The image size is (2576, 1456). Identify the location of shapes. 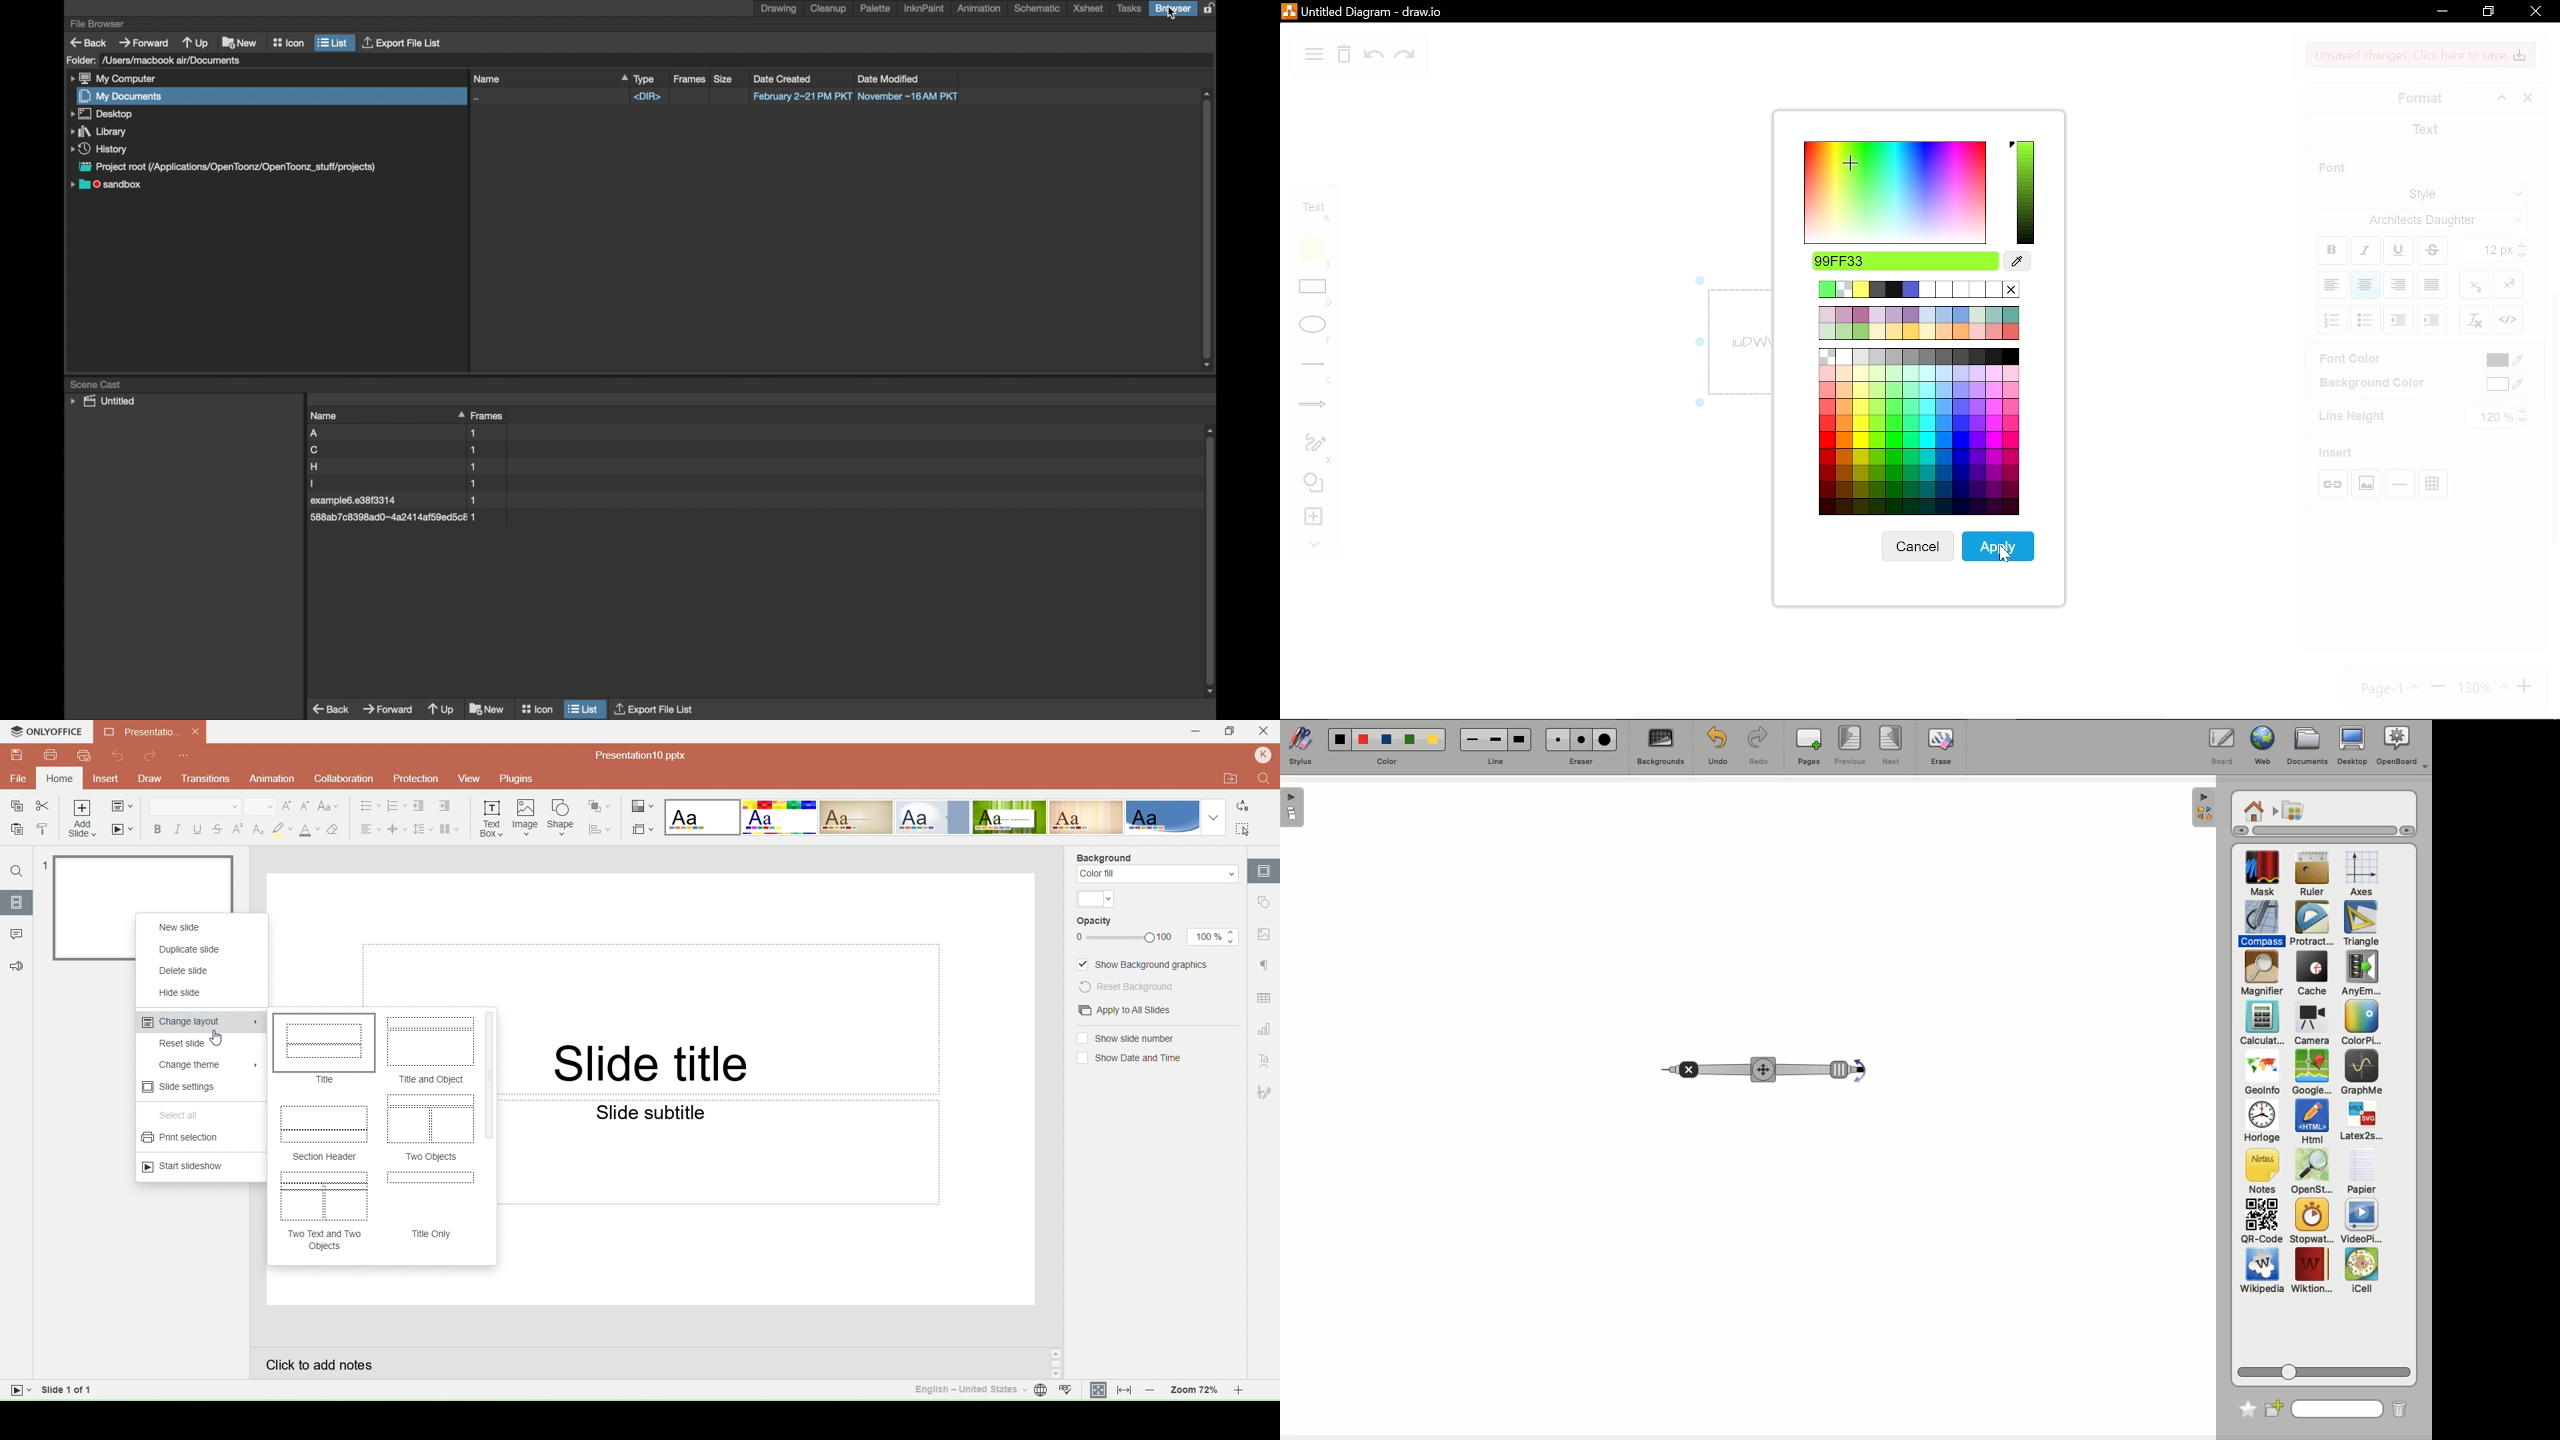
(1311, 485).